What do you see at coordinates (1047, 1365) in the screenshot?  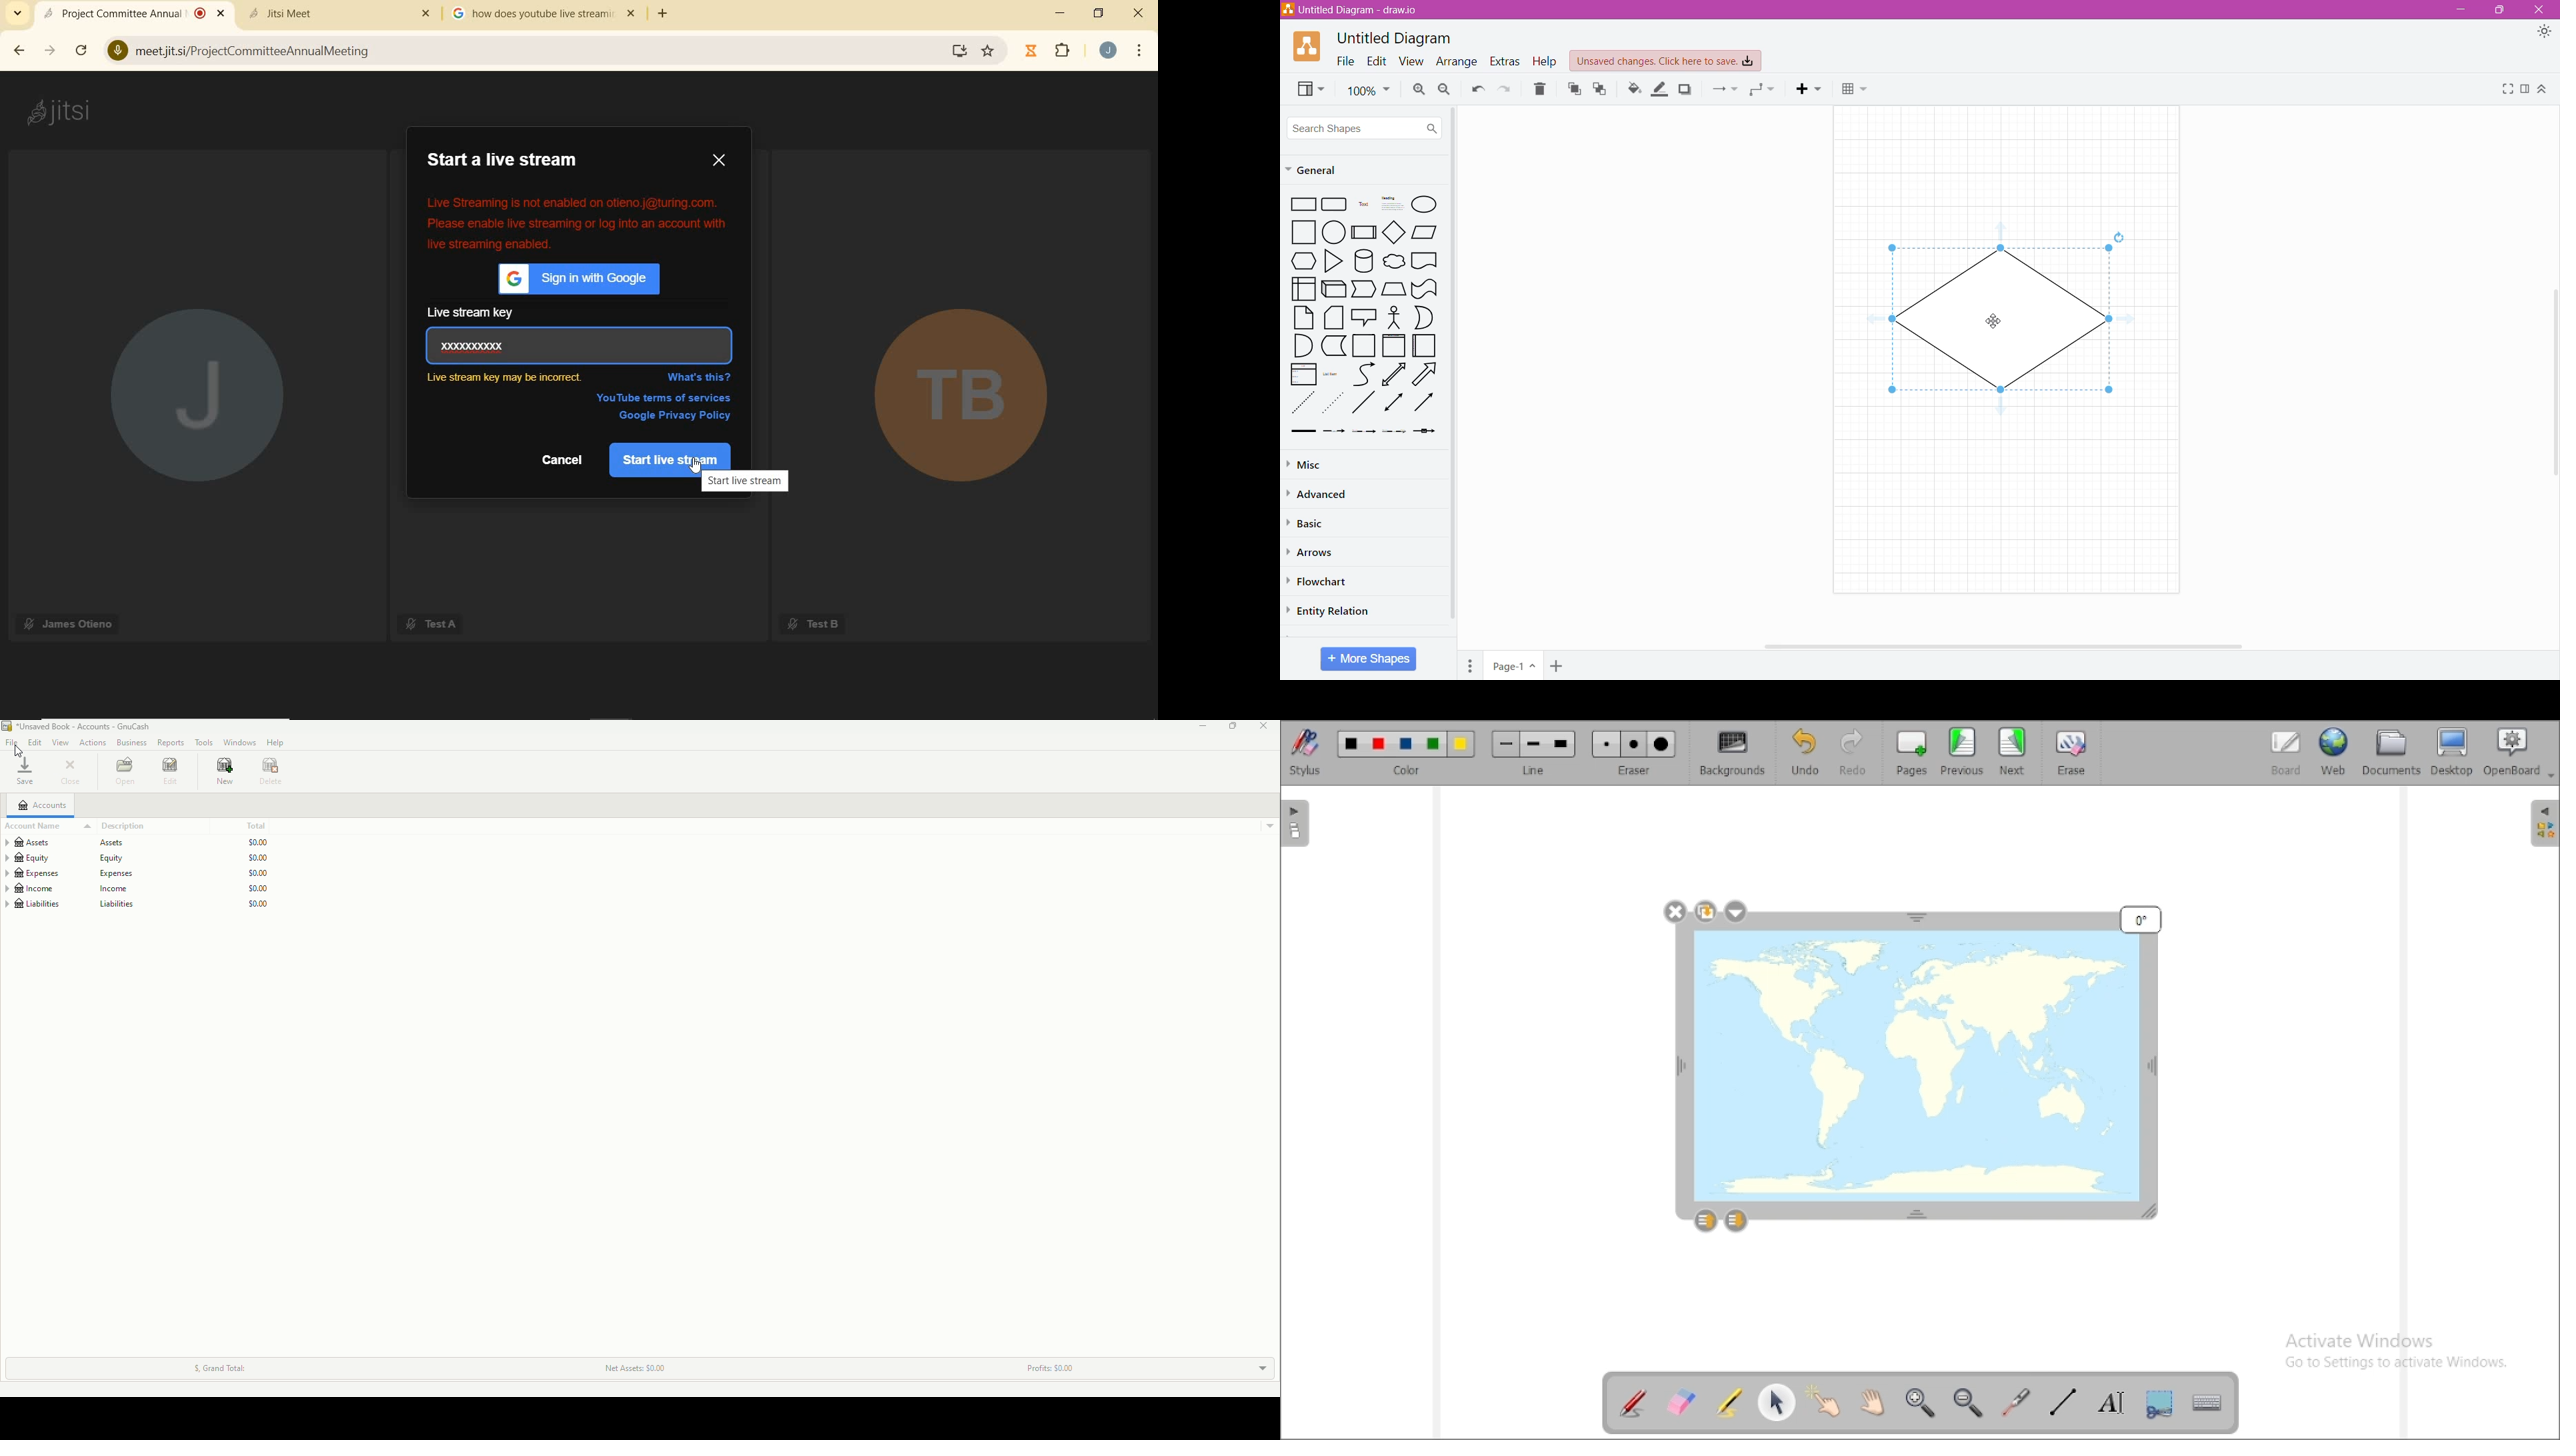 I see `Profits` at bounding box center [1047, 1365].